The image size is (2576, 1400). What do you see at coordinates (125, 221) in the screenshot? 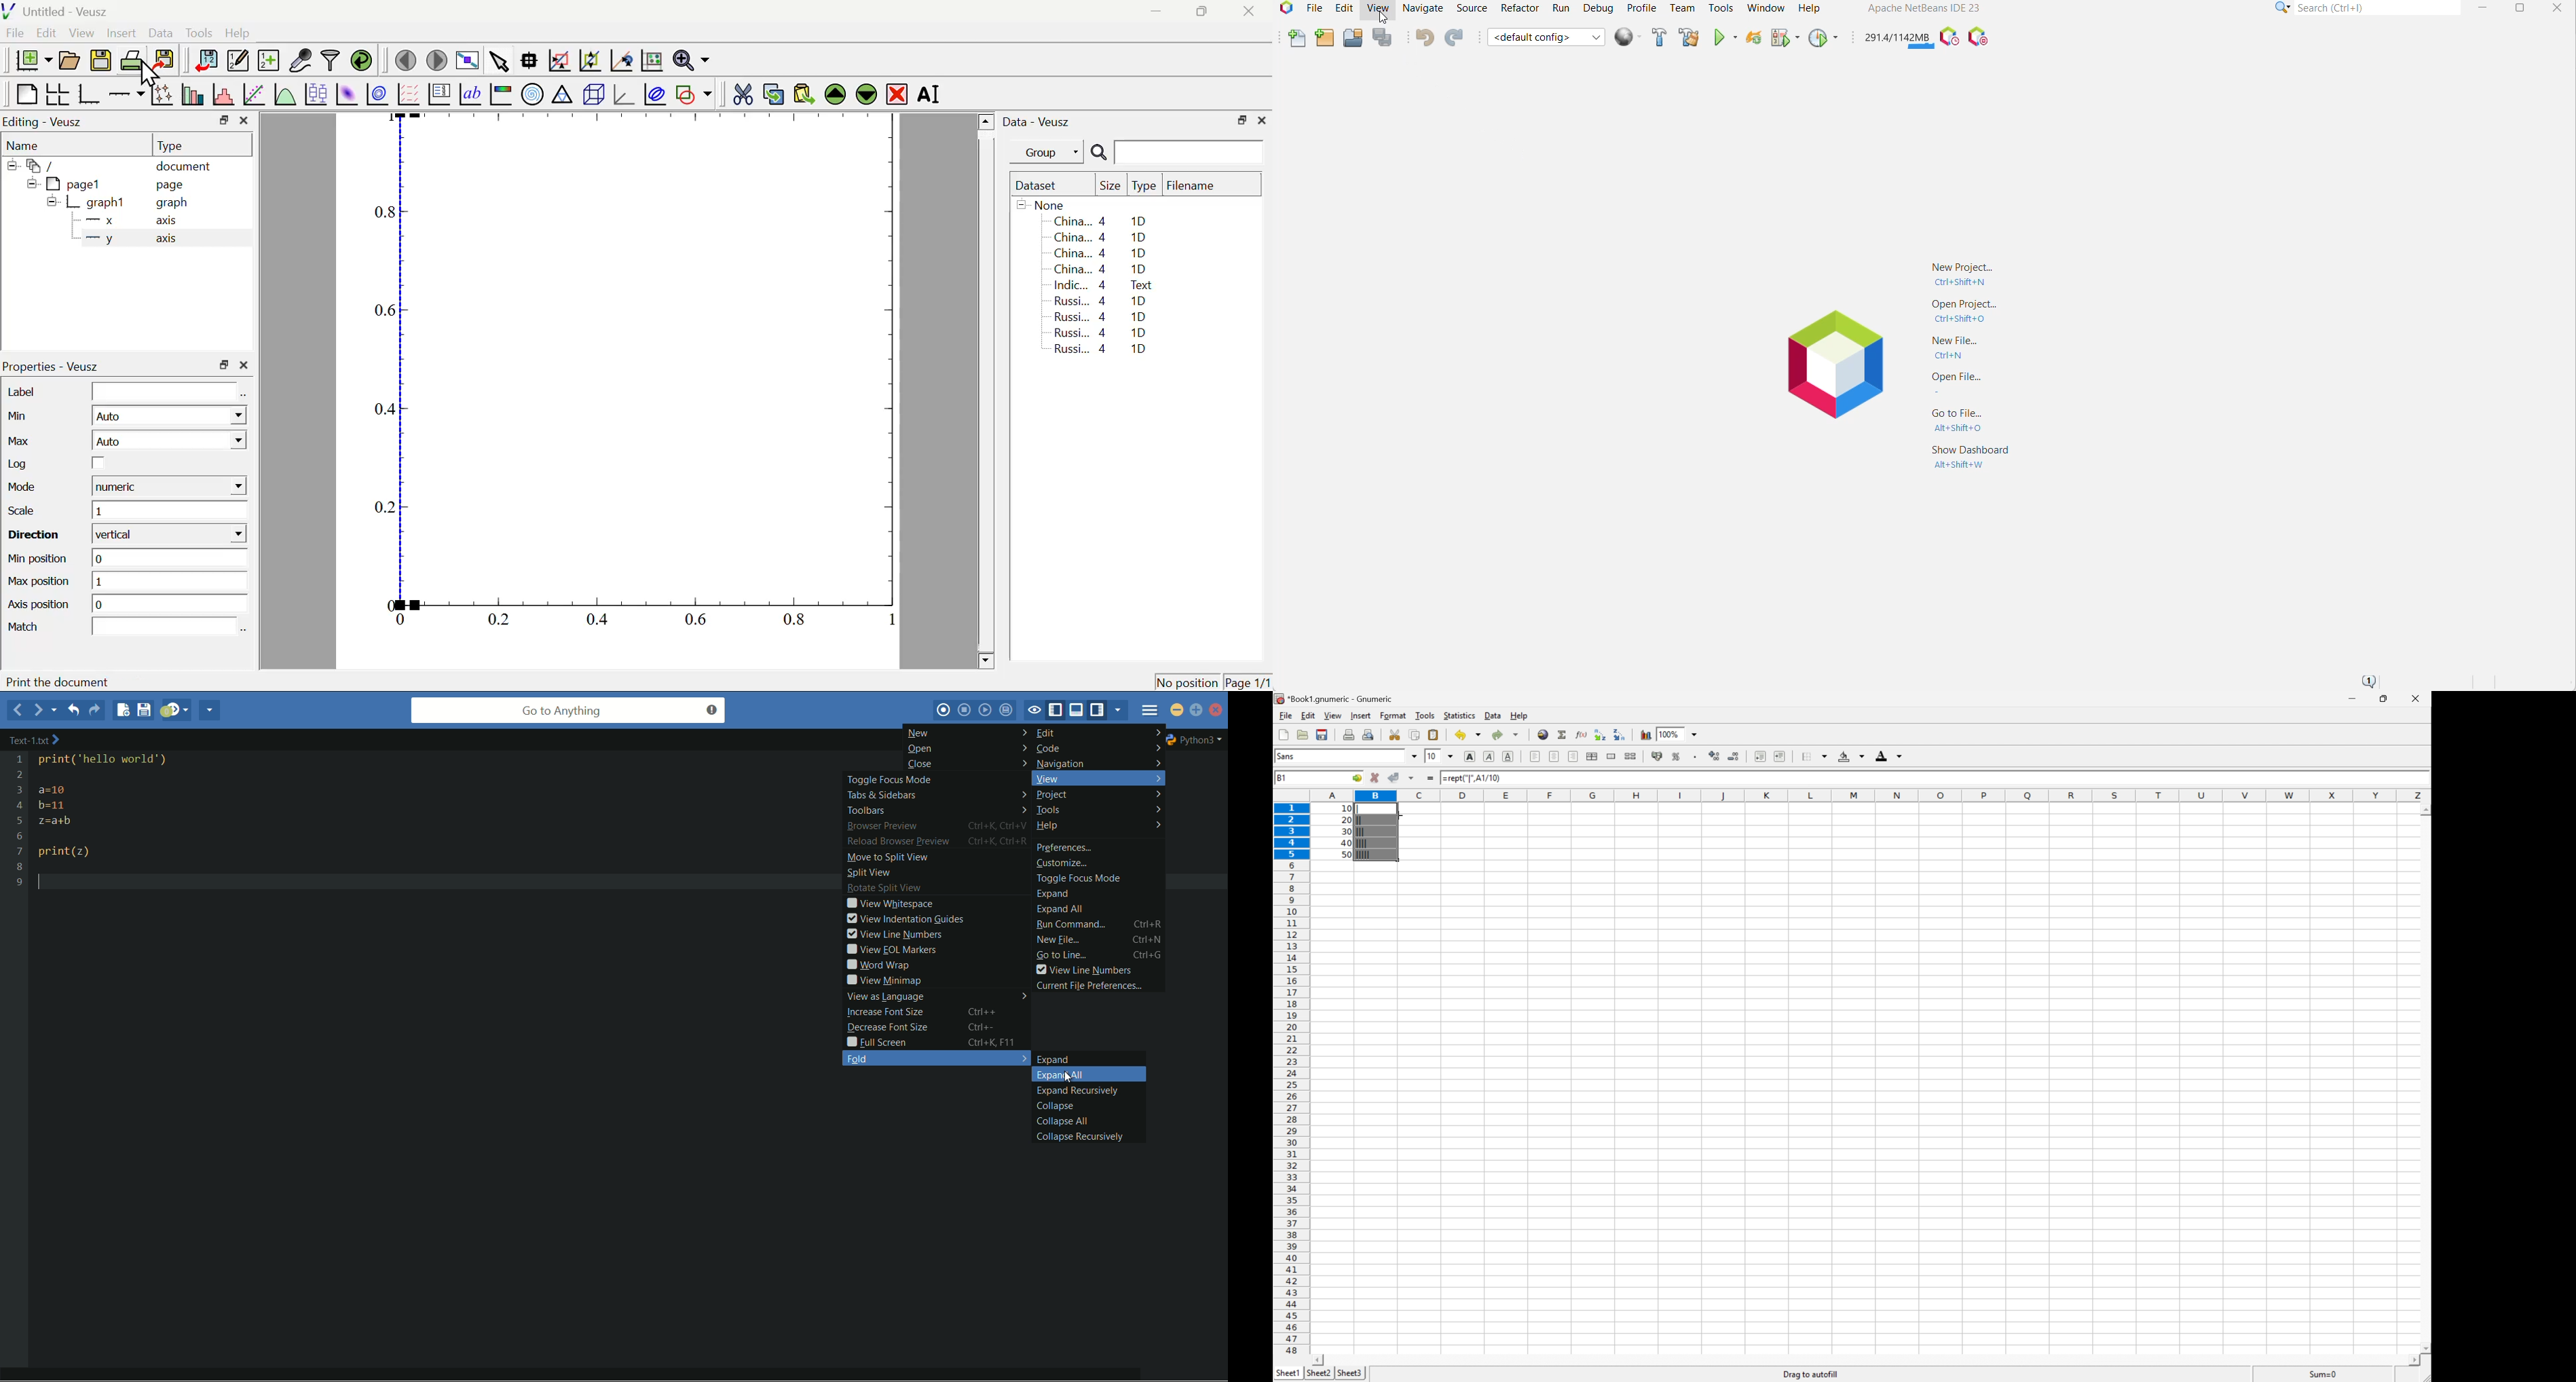
I see `X axis` at bounding box center [125, 221].